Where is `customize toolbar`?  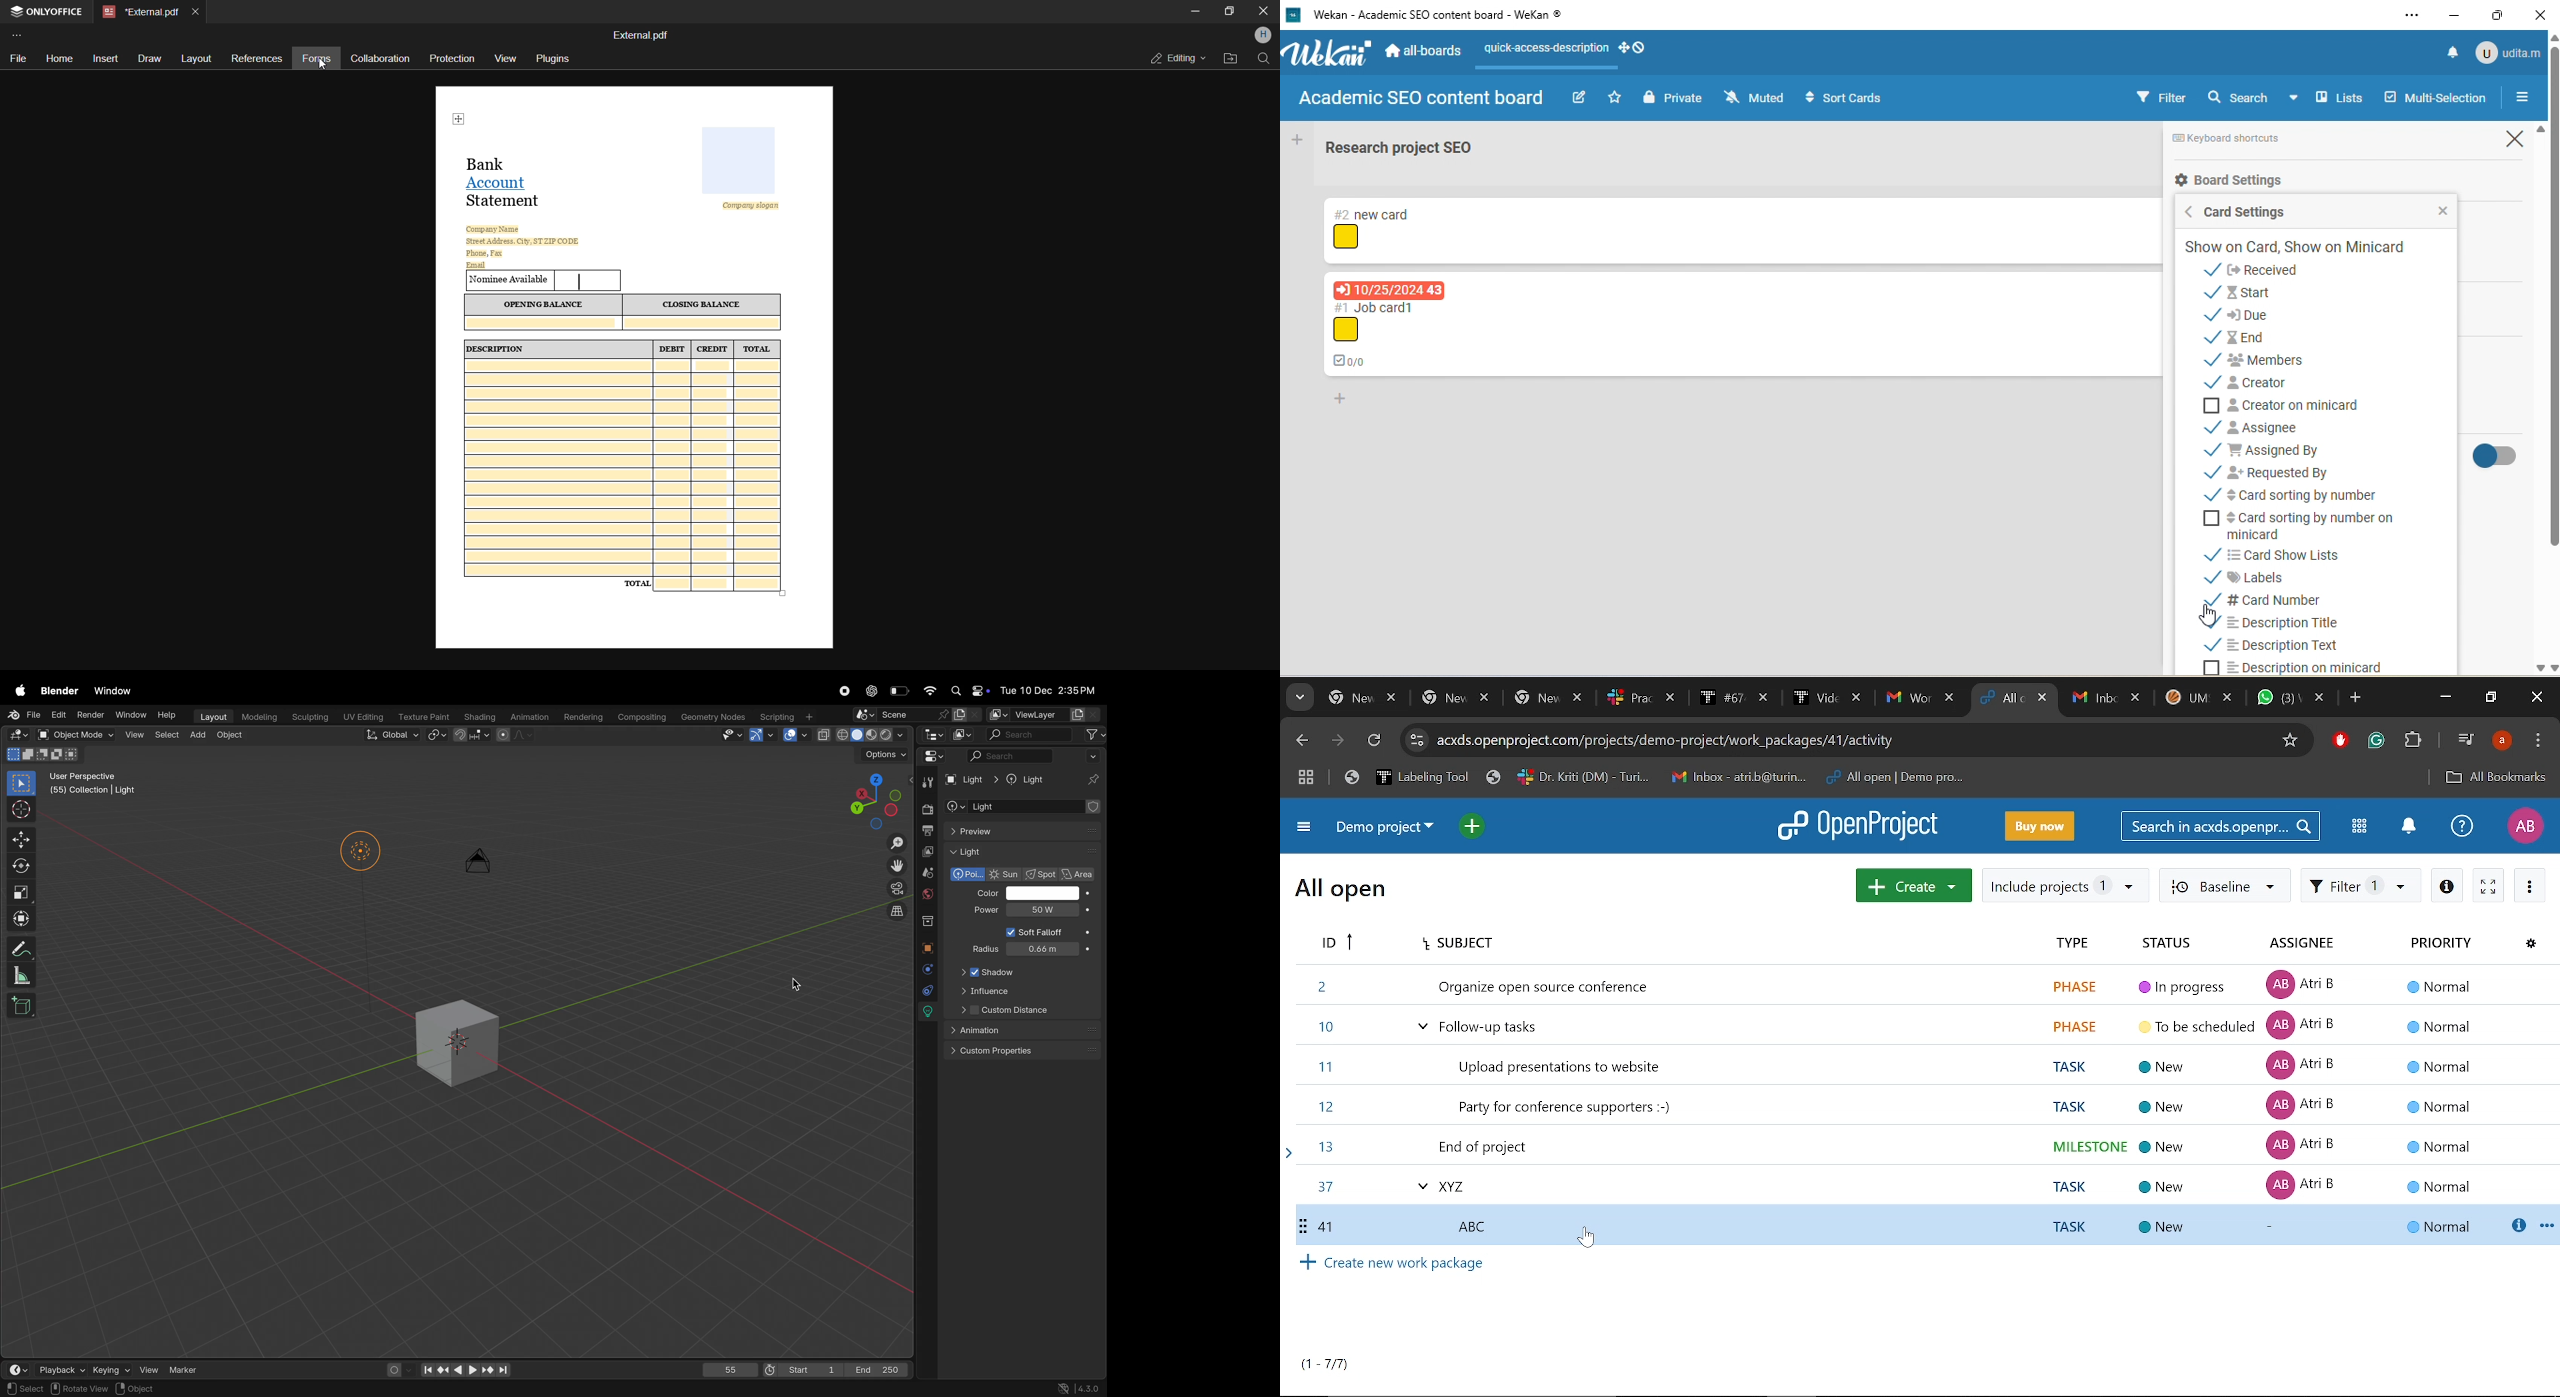 customize toolbar is located at coordinates (25, 36).